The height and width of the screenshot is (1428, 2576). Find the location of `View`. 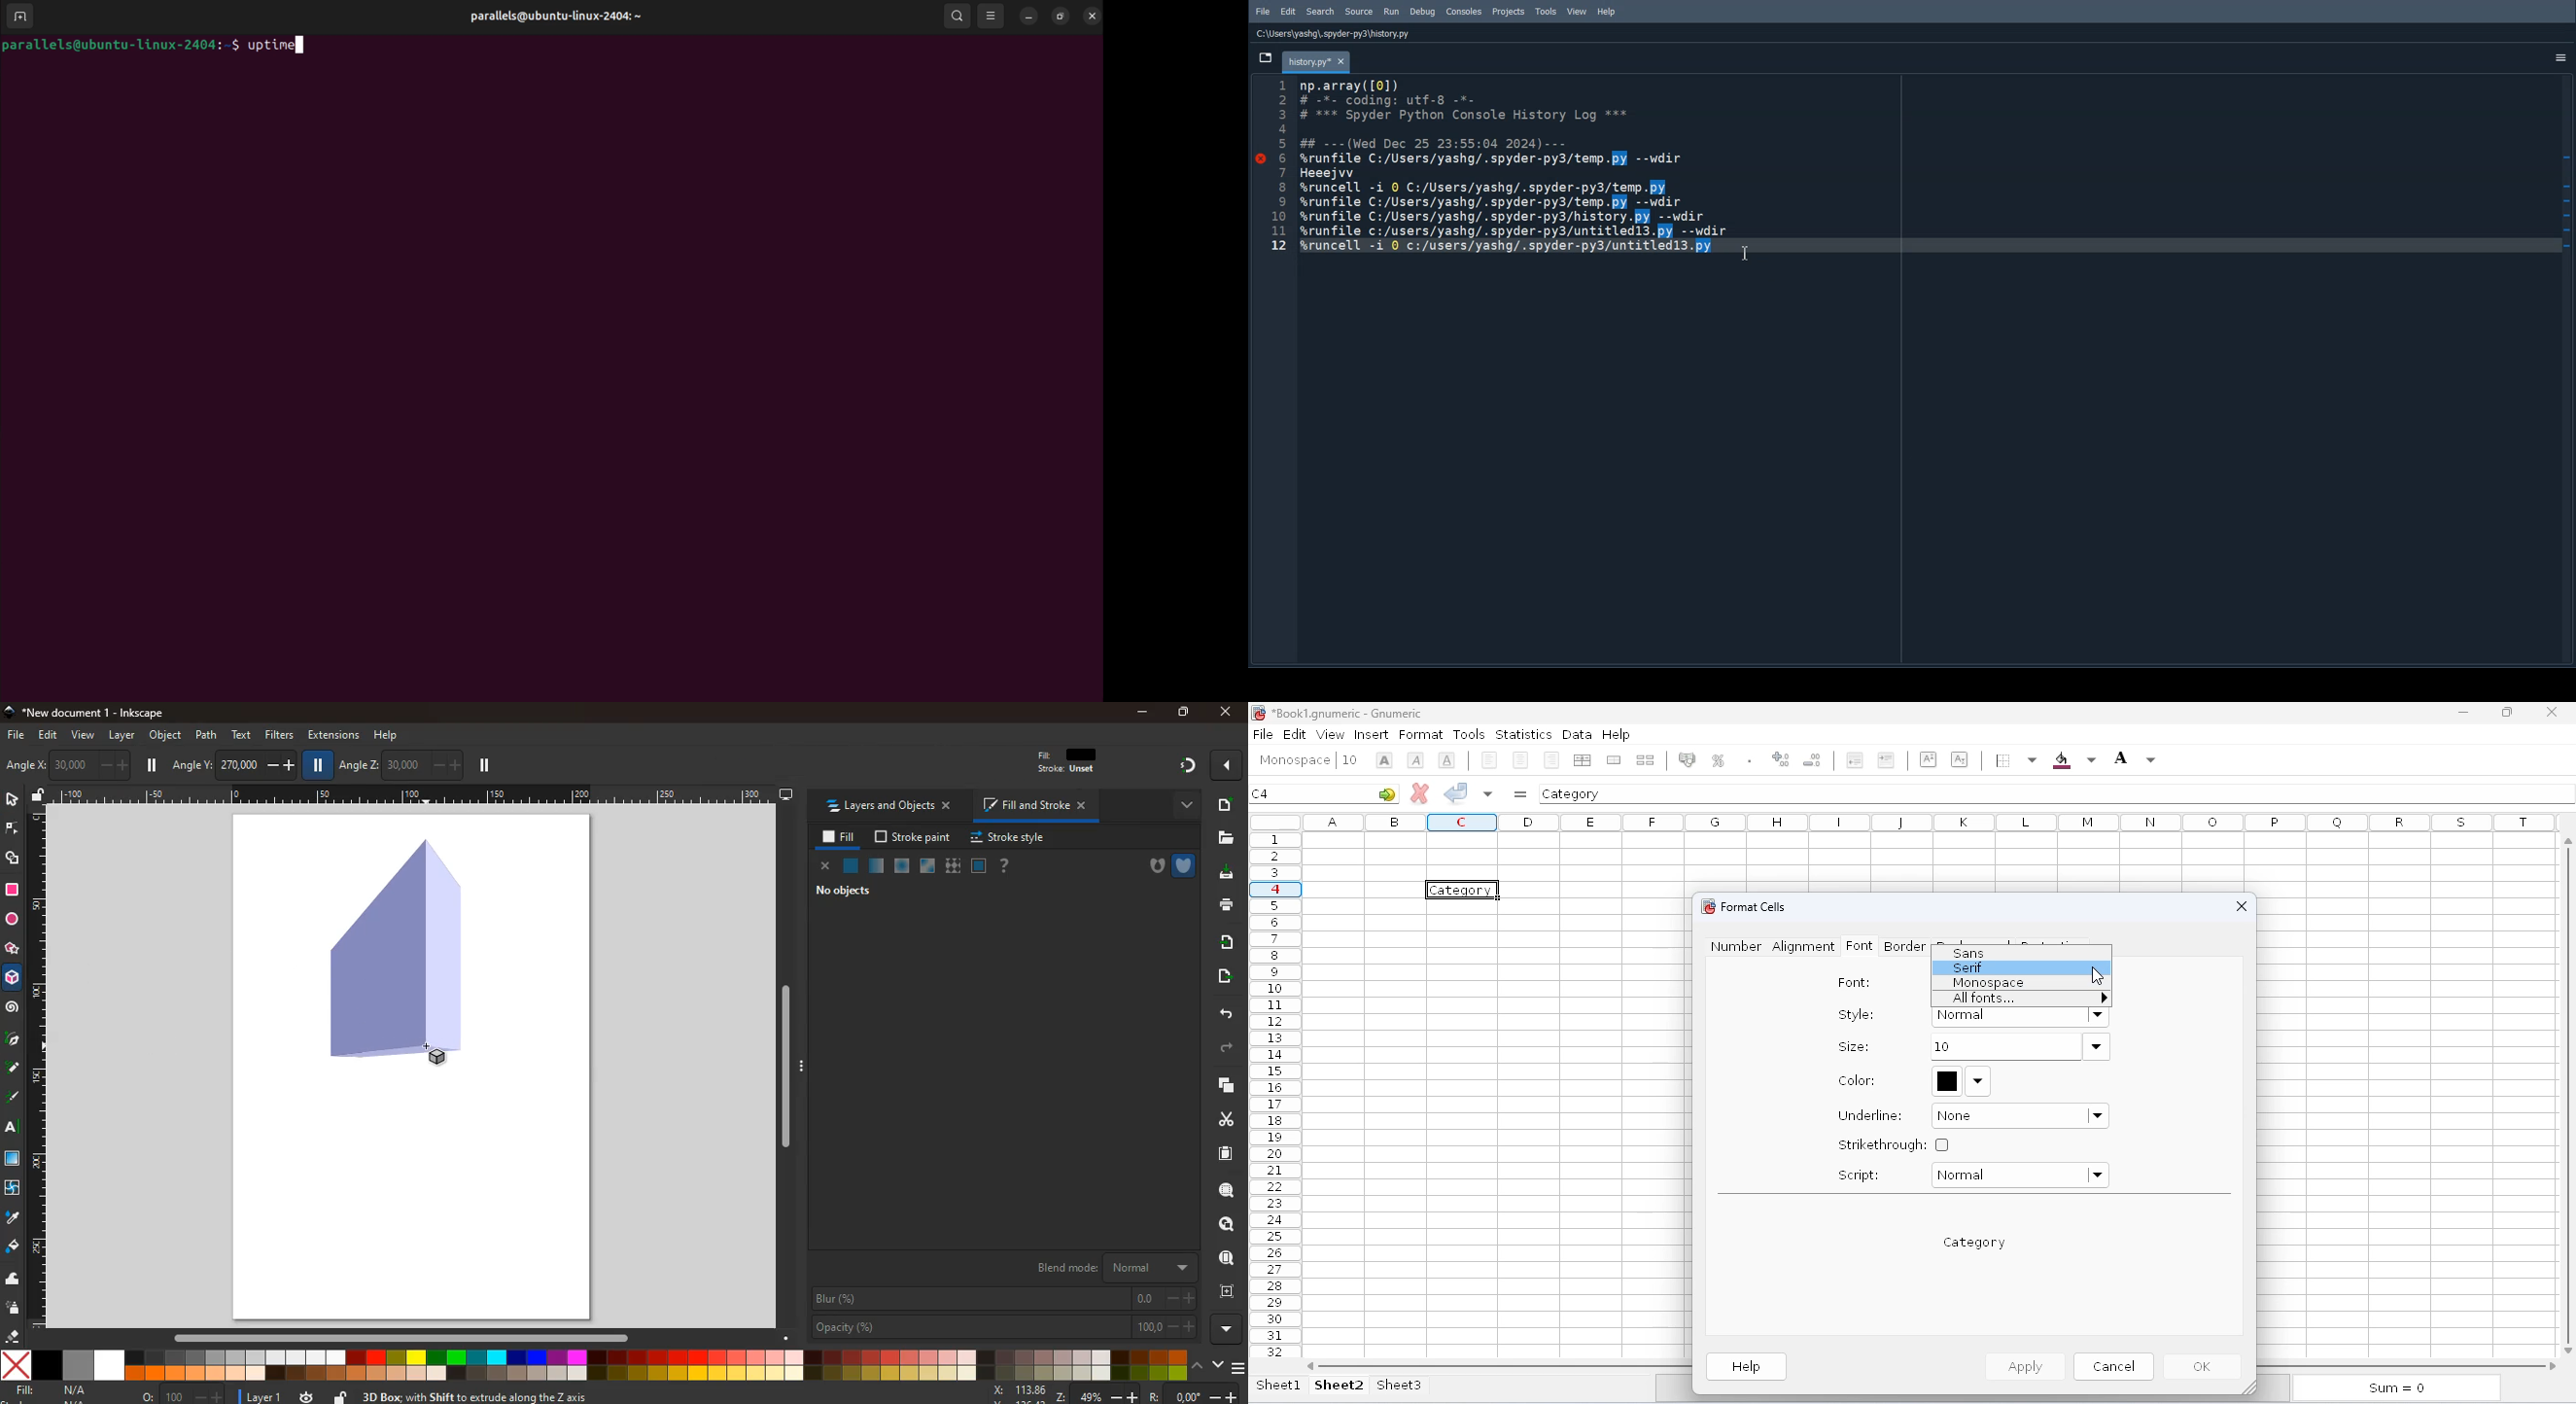

View is located at coordinates (1577, 11).